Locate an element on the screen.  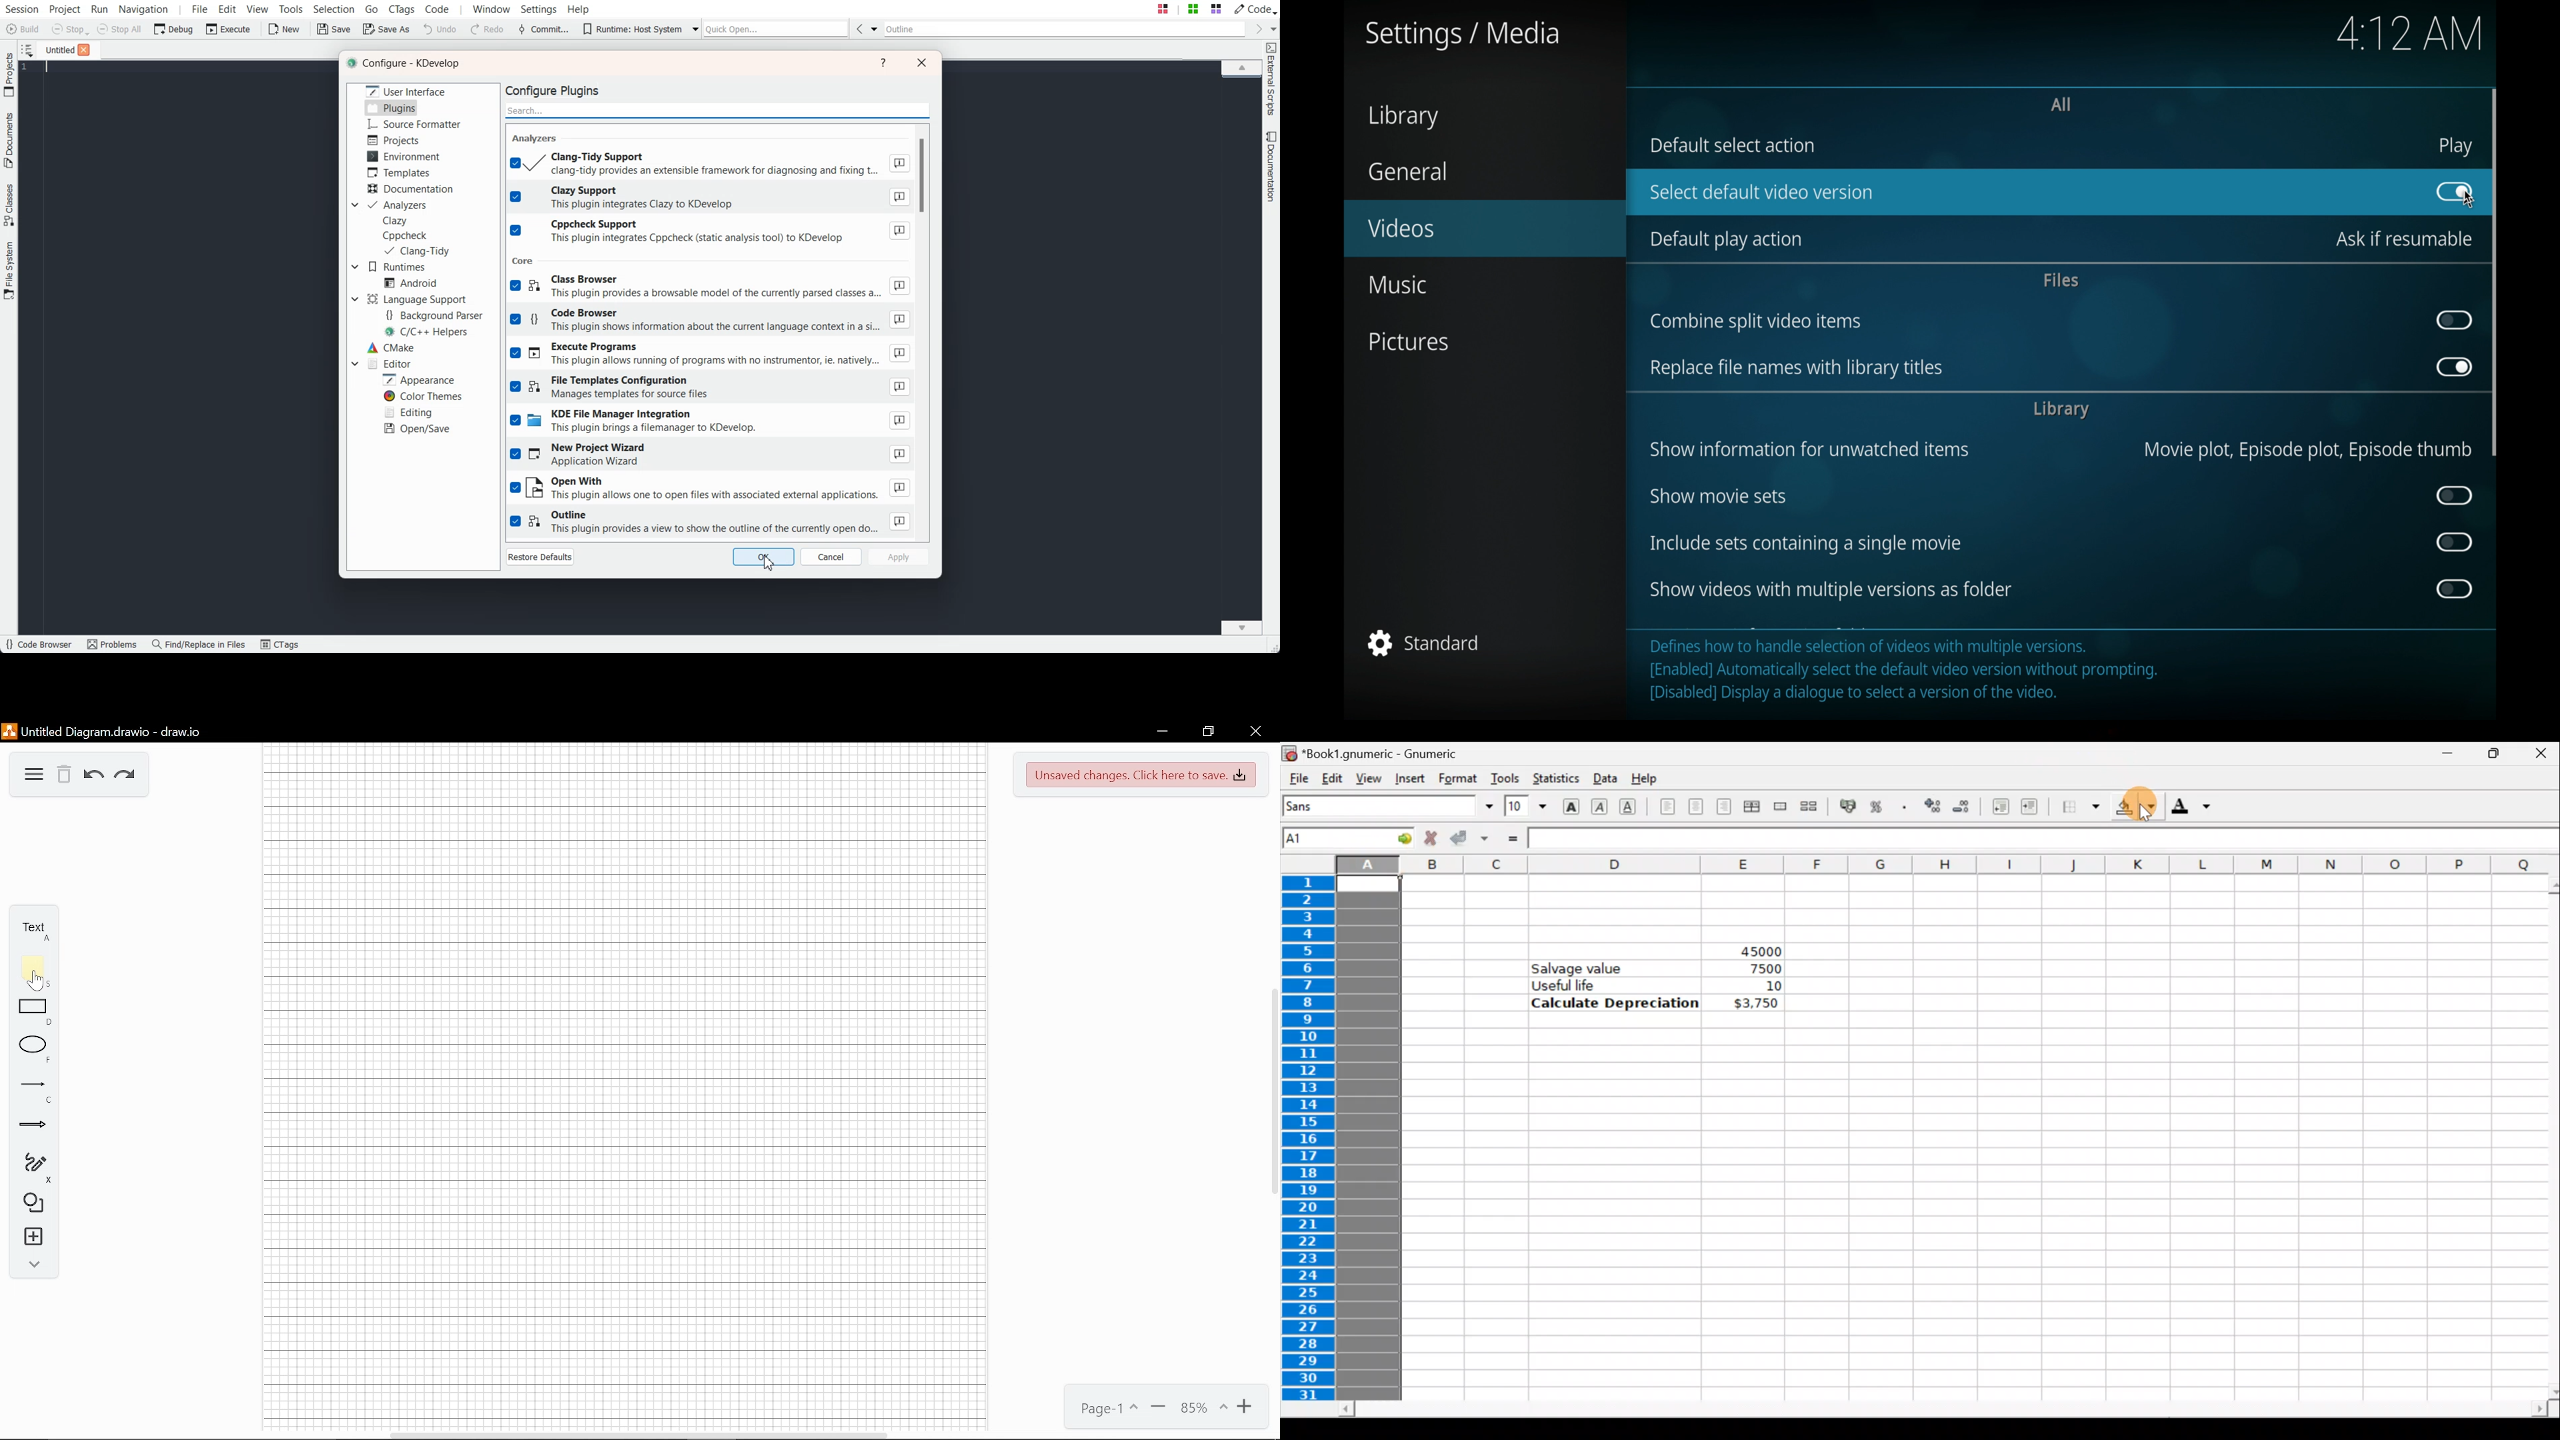
close is located at coordinates (1254, 733).